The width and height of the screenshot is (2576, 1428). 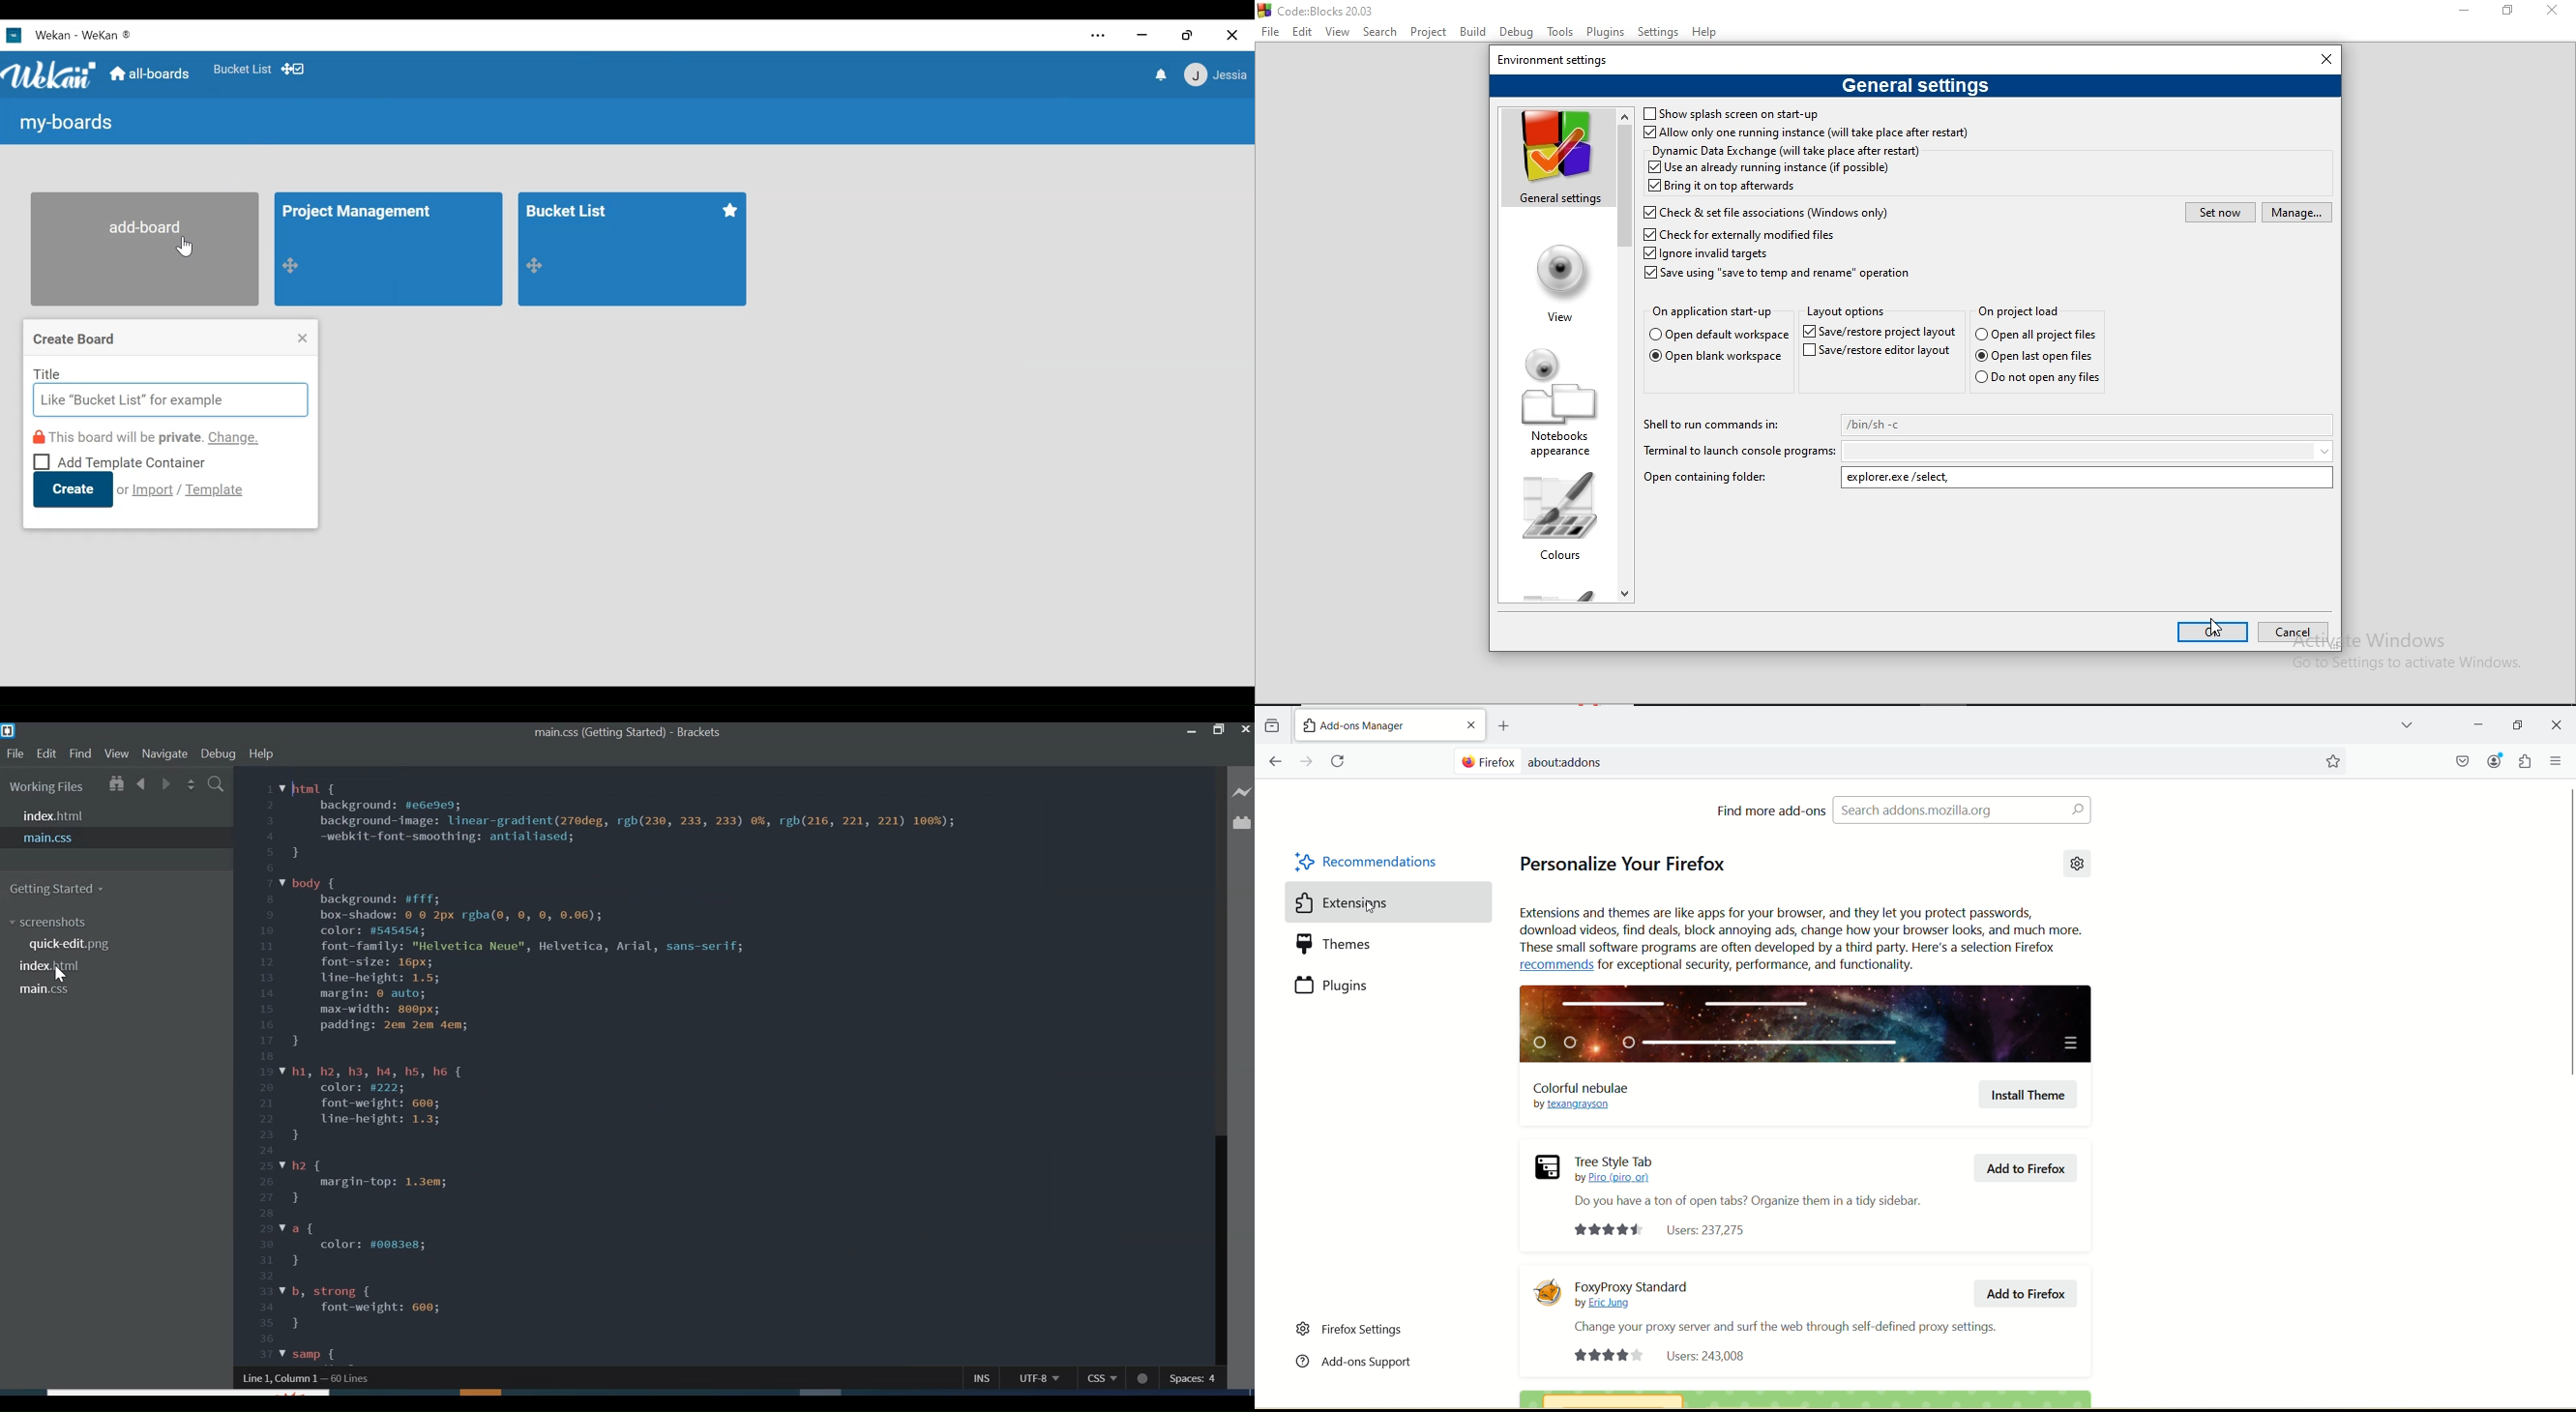 I want to click on Add to Firefox, so click(x=2029, y=1292).